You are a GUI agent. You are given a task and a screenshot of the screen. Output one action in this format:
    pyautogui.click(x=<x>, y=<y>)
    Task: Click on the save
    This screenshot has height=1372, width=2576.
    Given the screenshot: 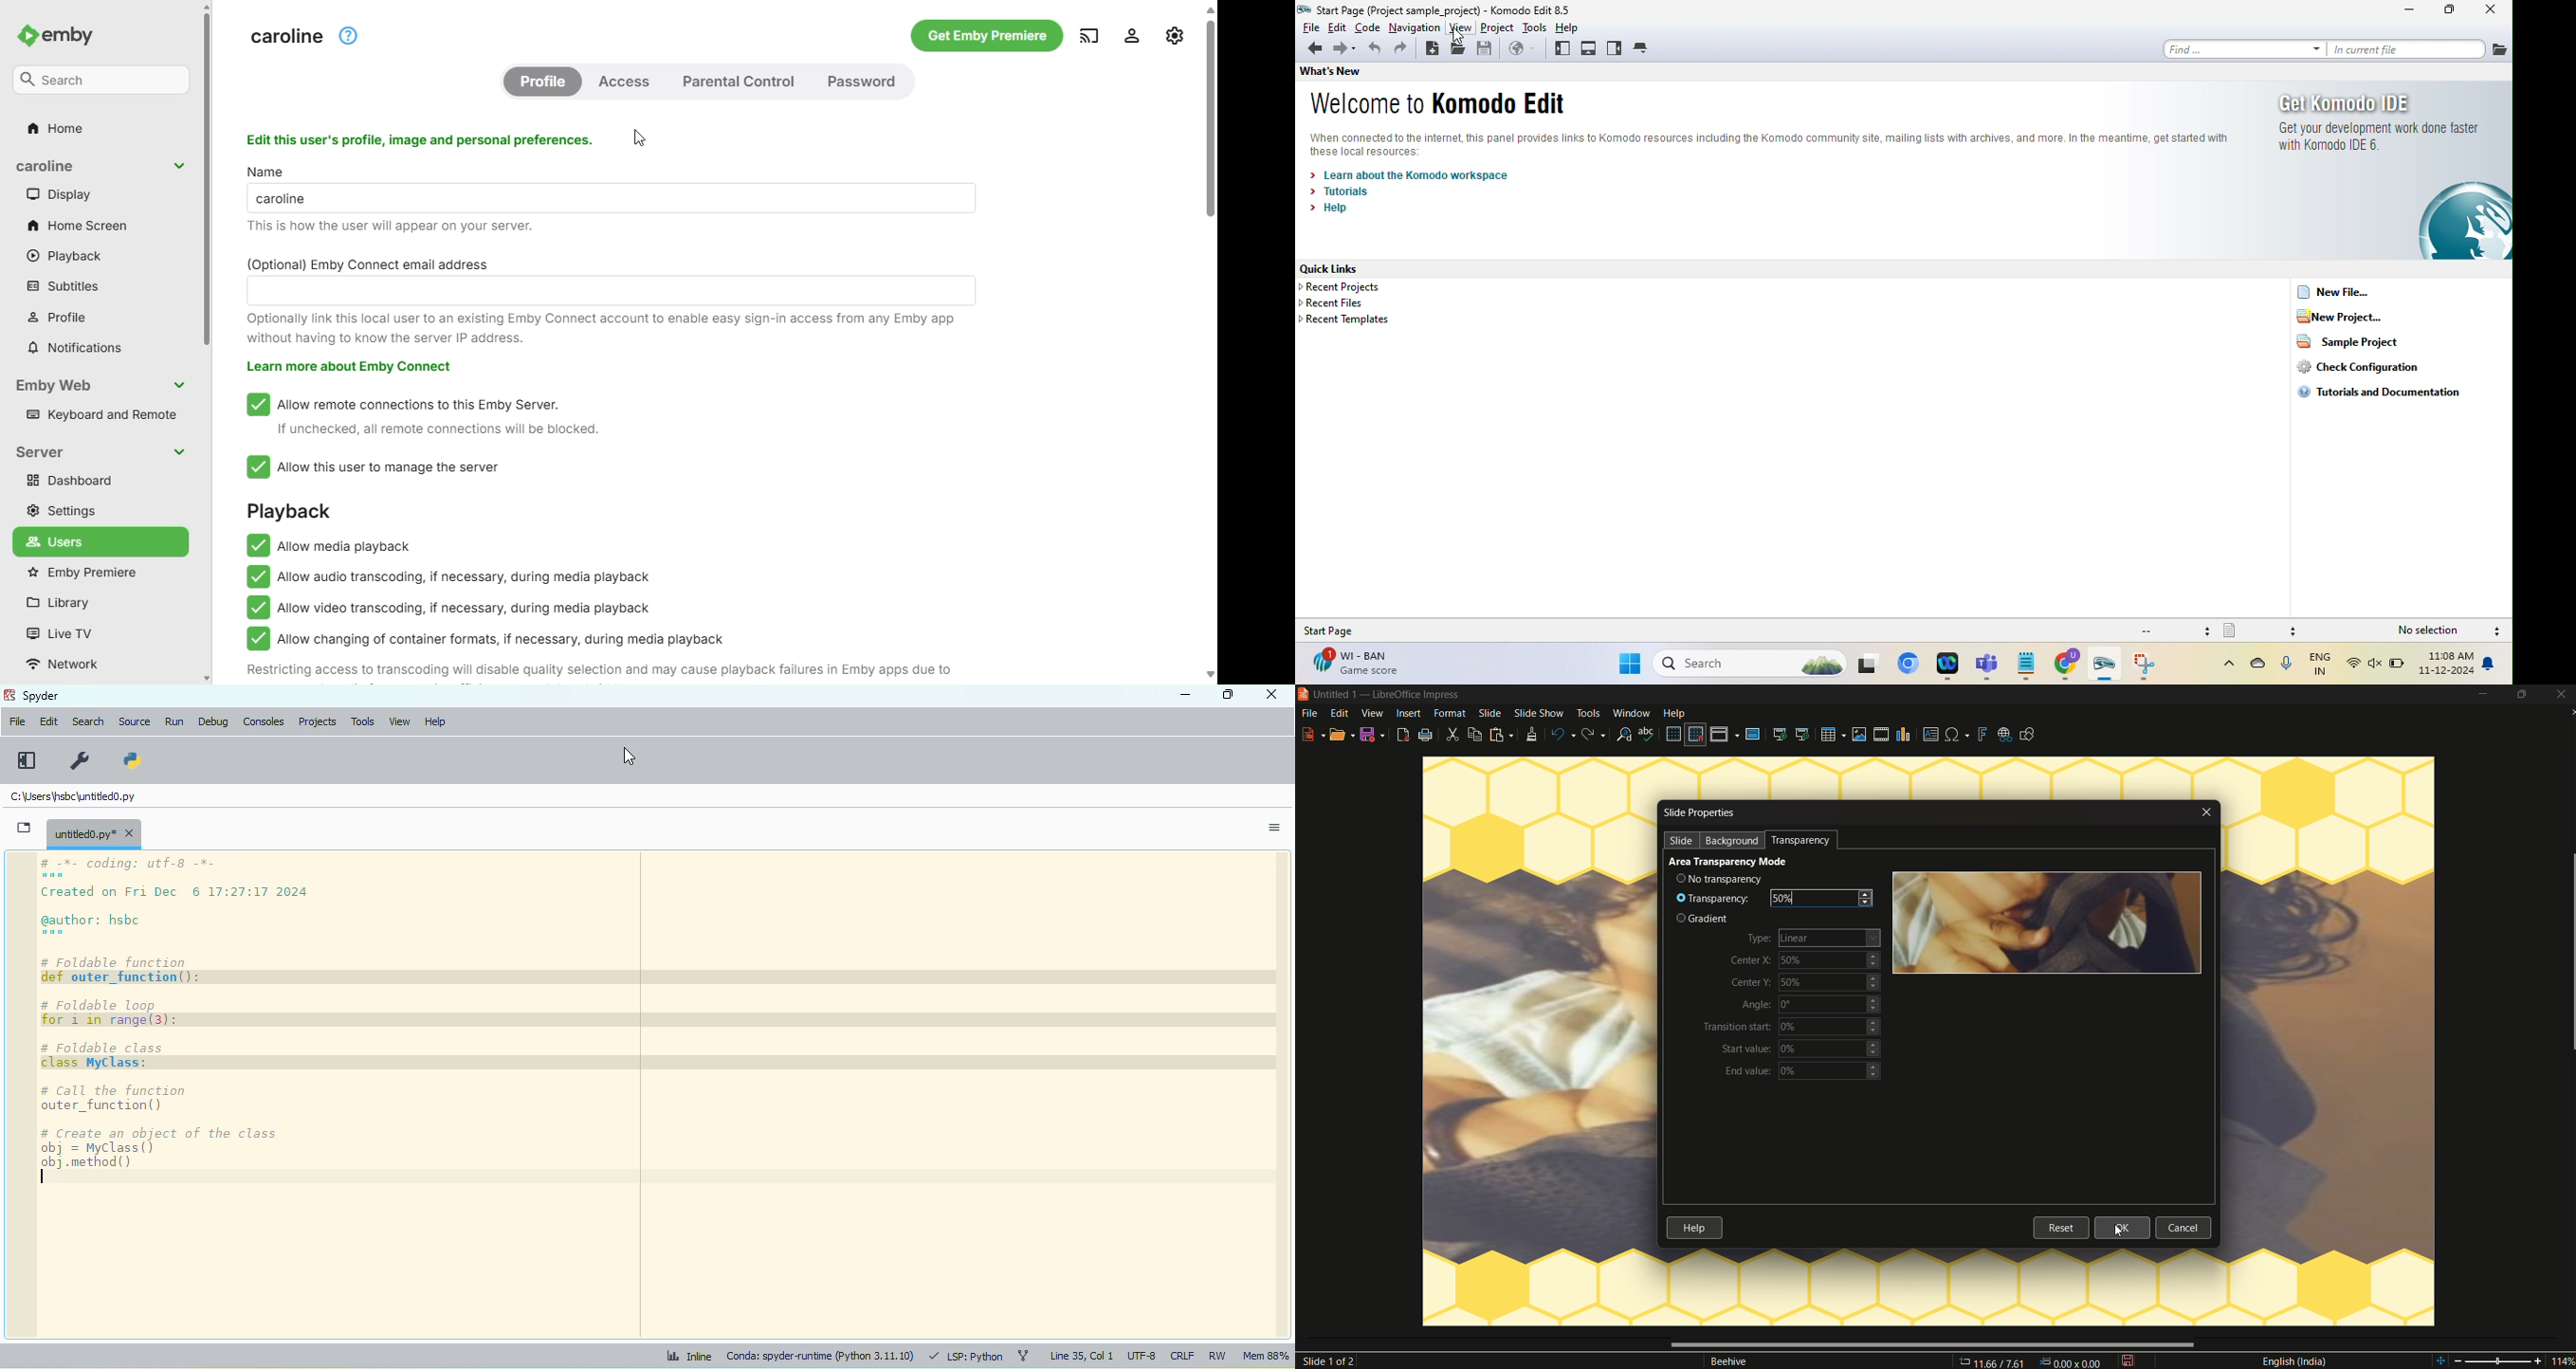 What is the action you would take?
    pyautogui.click(x=1373, y=736)
    